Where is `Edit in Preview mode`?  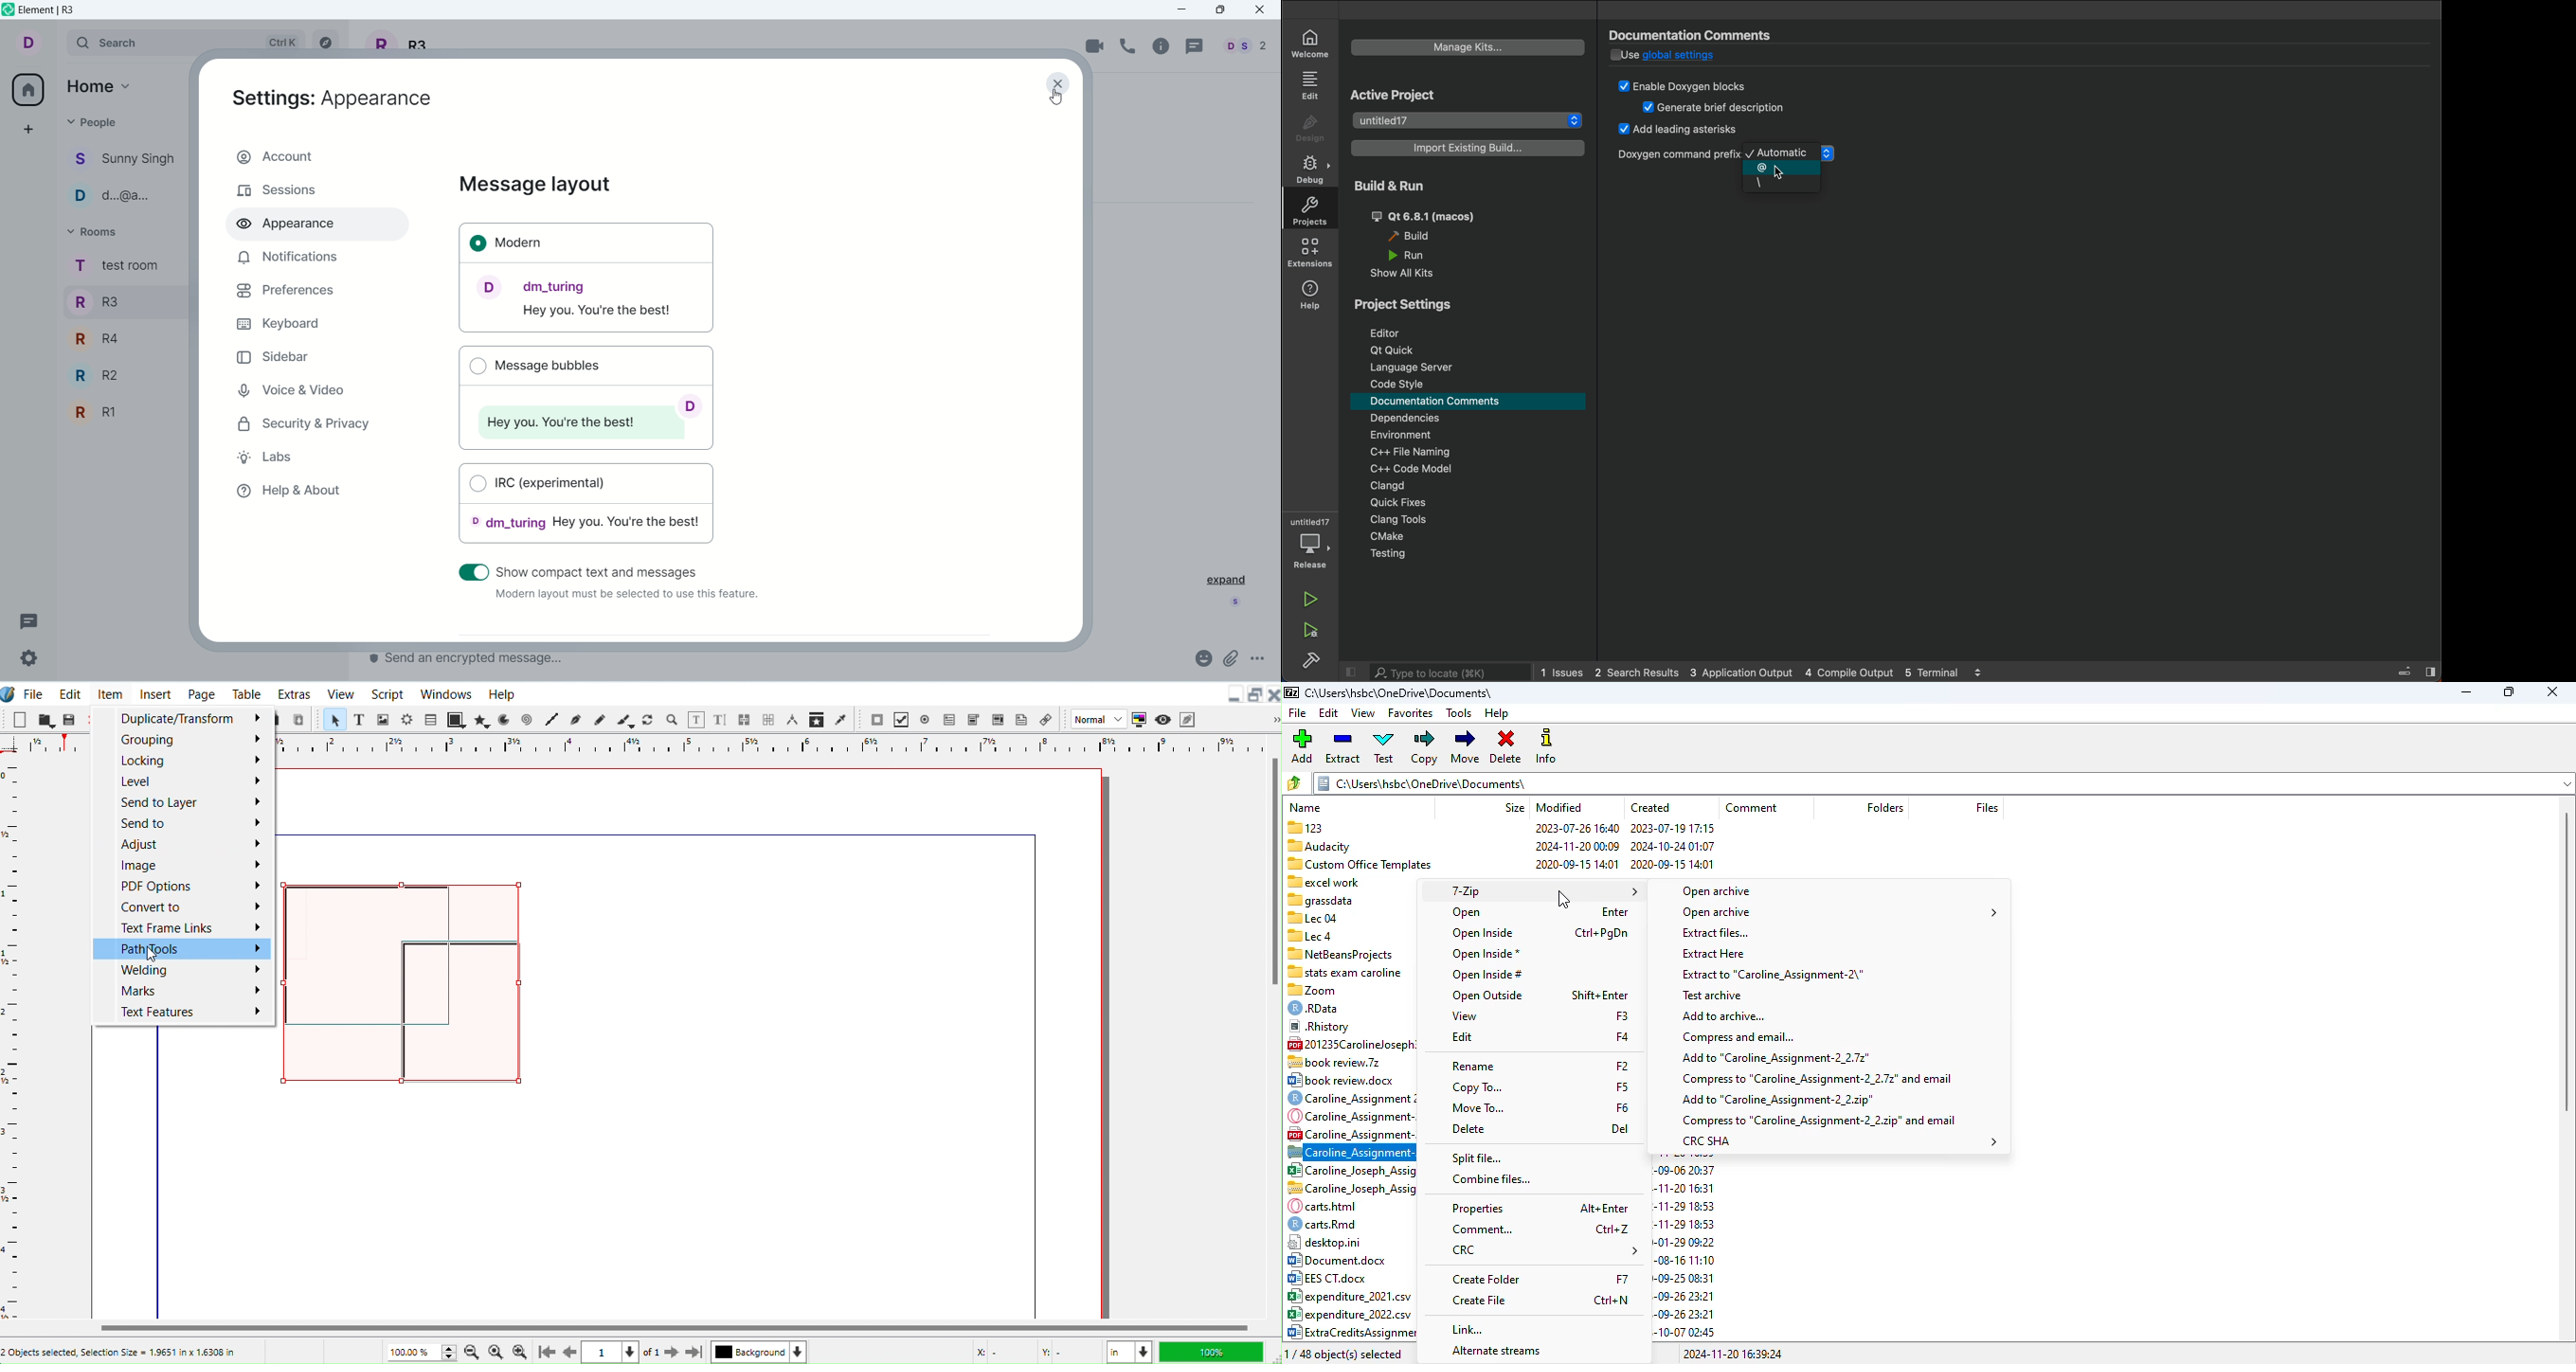
Edit in Preview mode is located at coordinates (1187, 718).